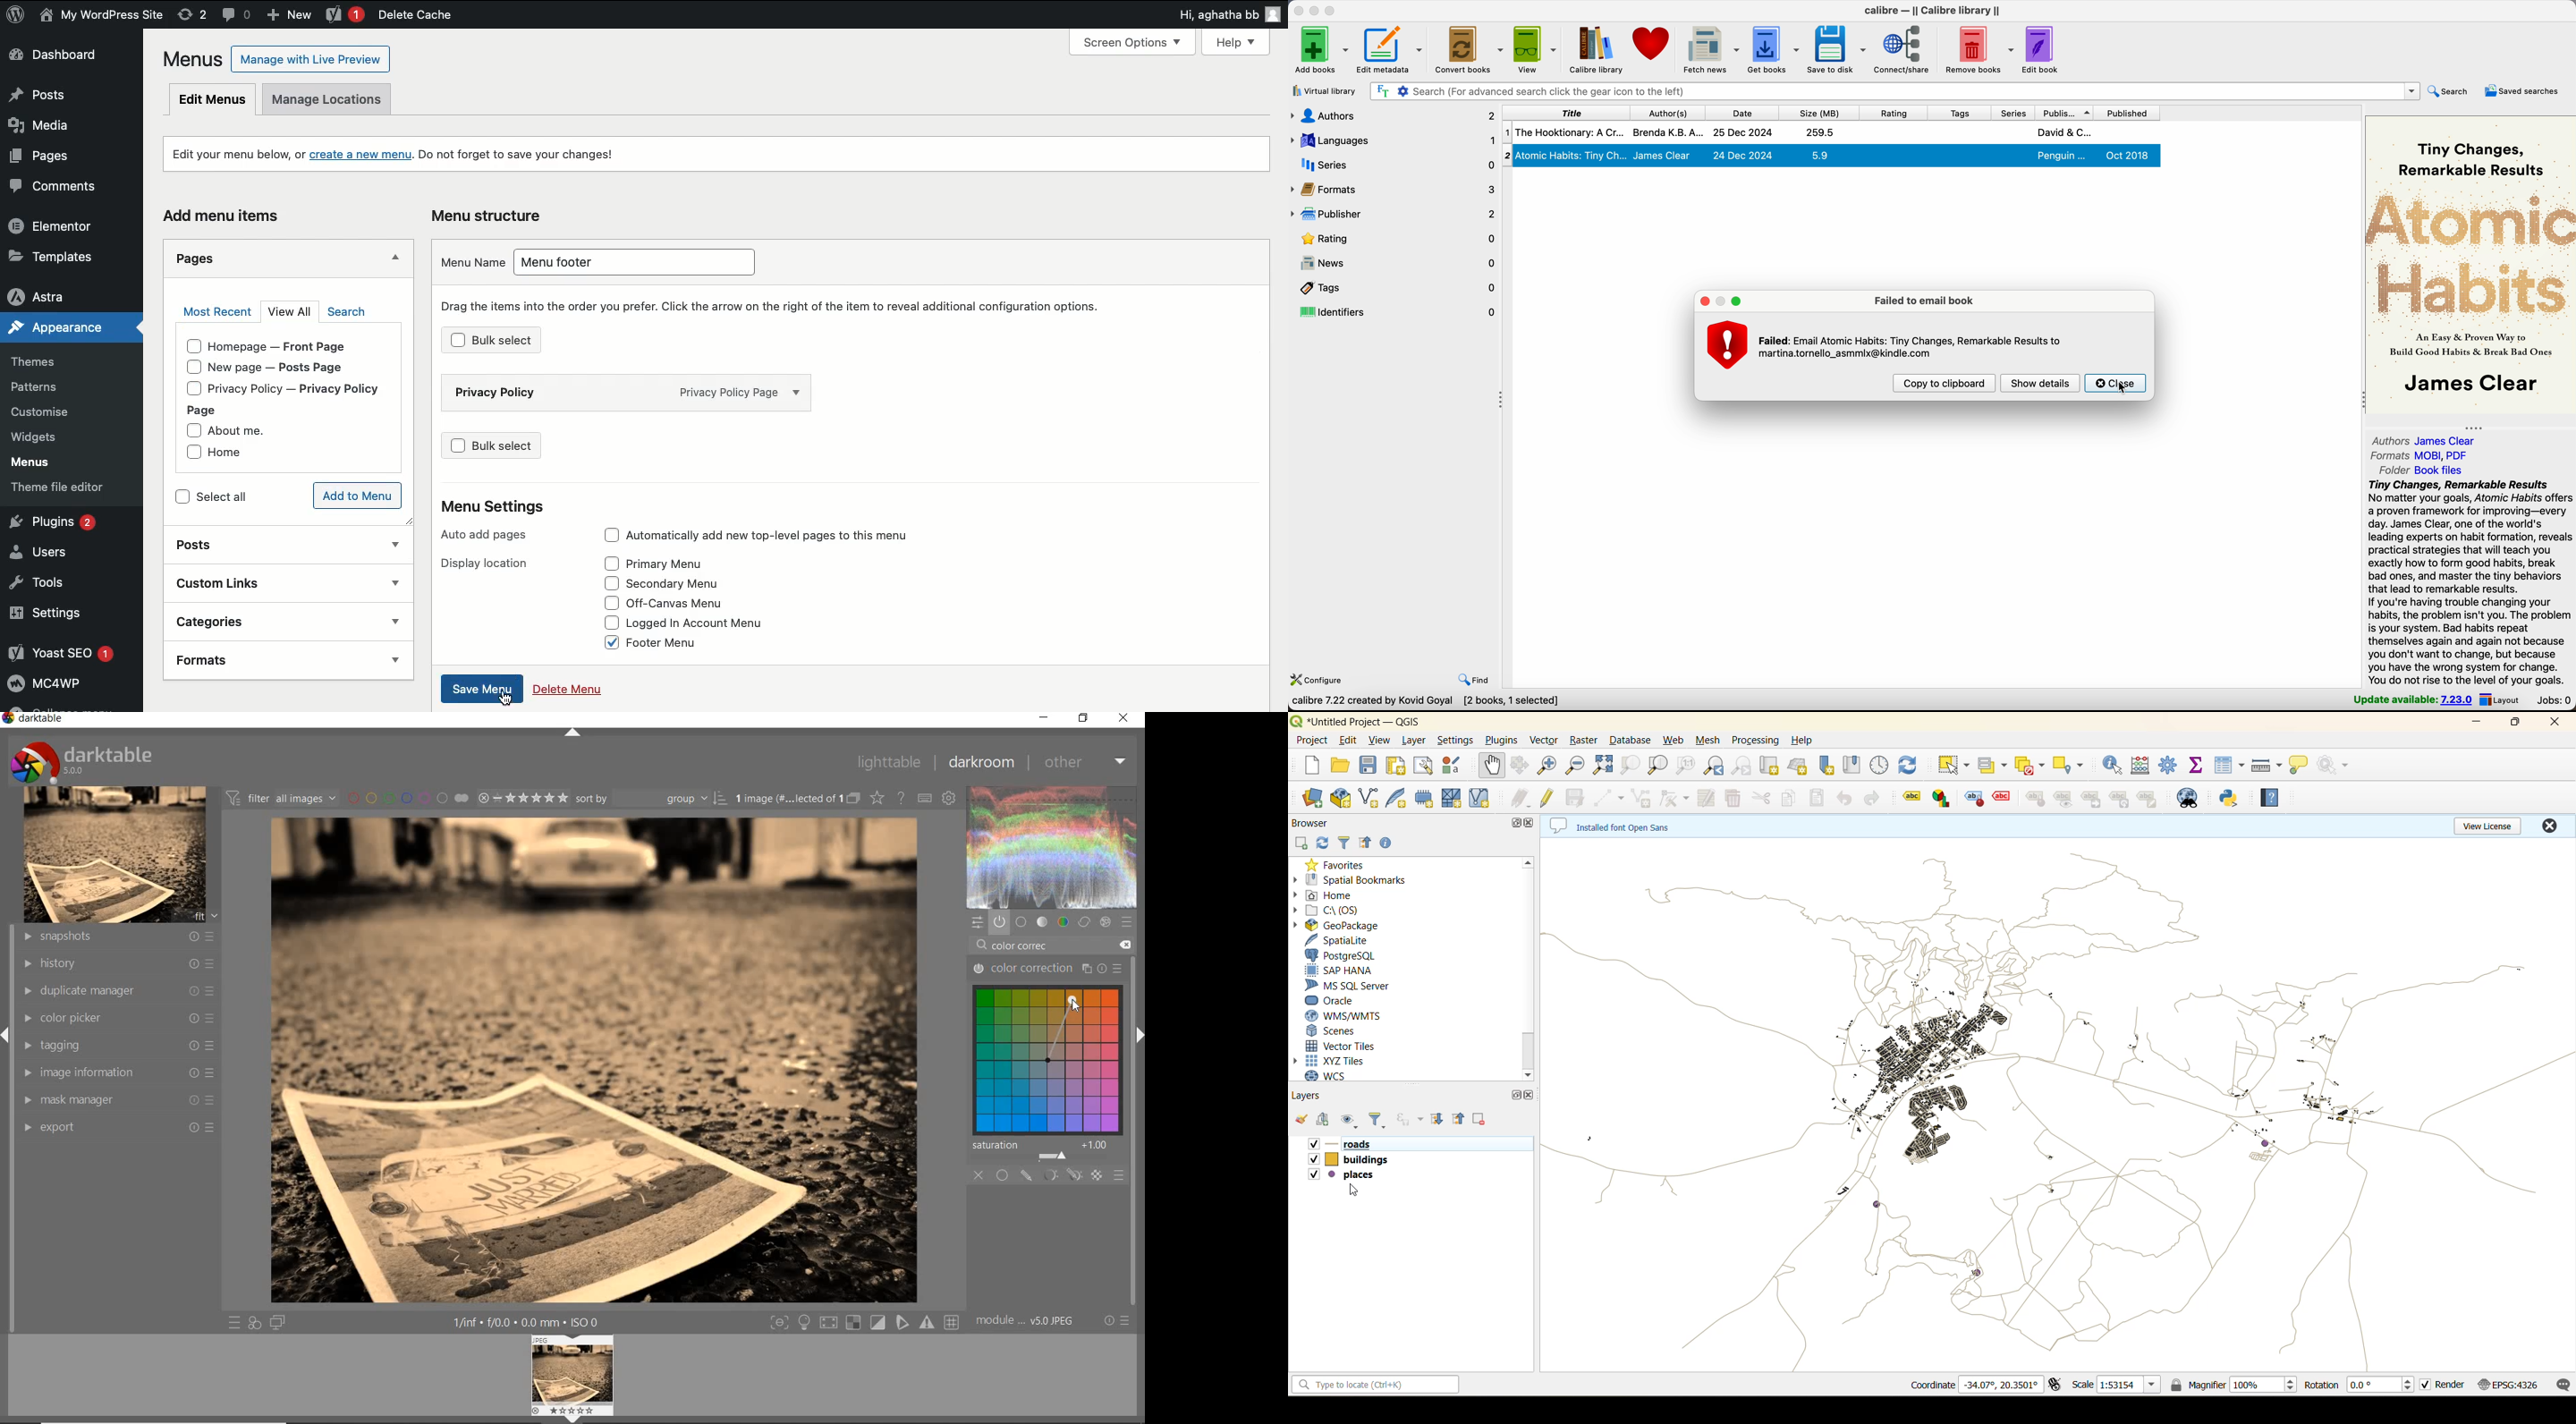 The width and height of the screenshot is (2576, 1428). I want to click on rotate a label, so click(2122, 799).